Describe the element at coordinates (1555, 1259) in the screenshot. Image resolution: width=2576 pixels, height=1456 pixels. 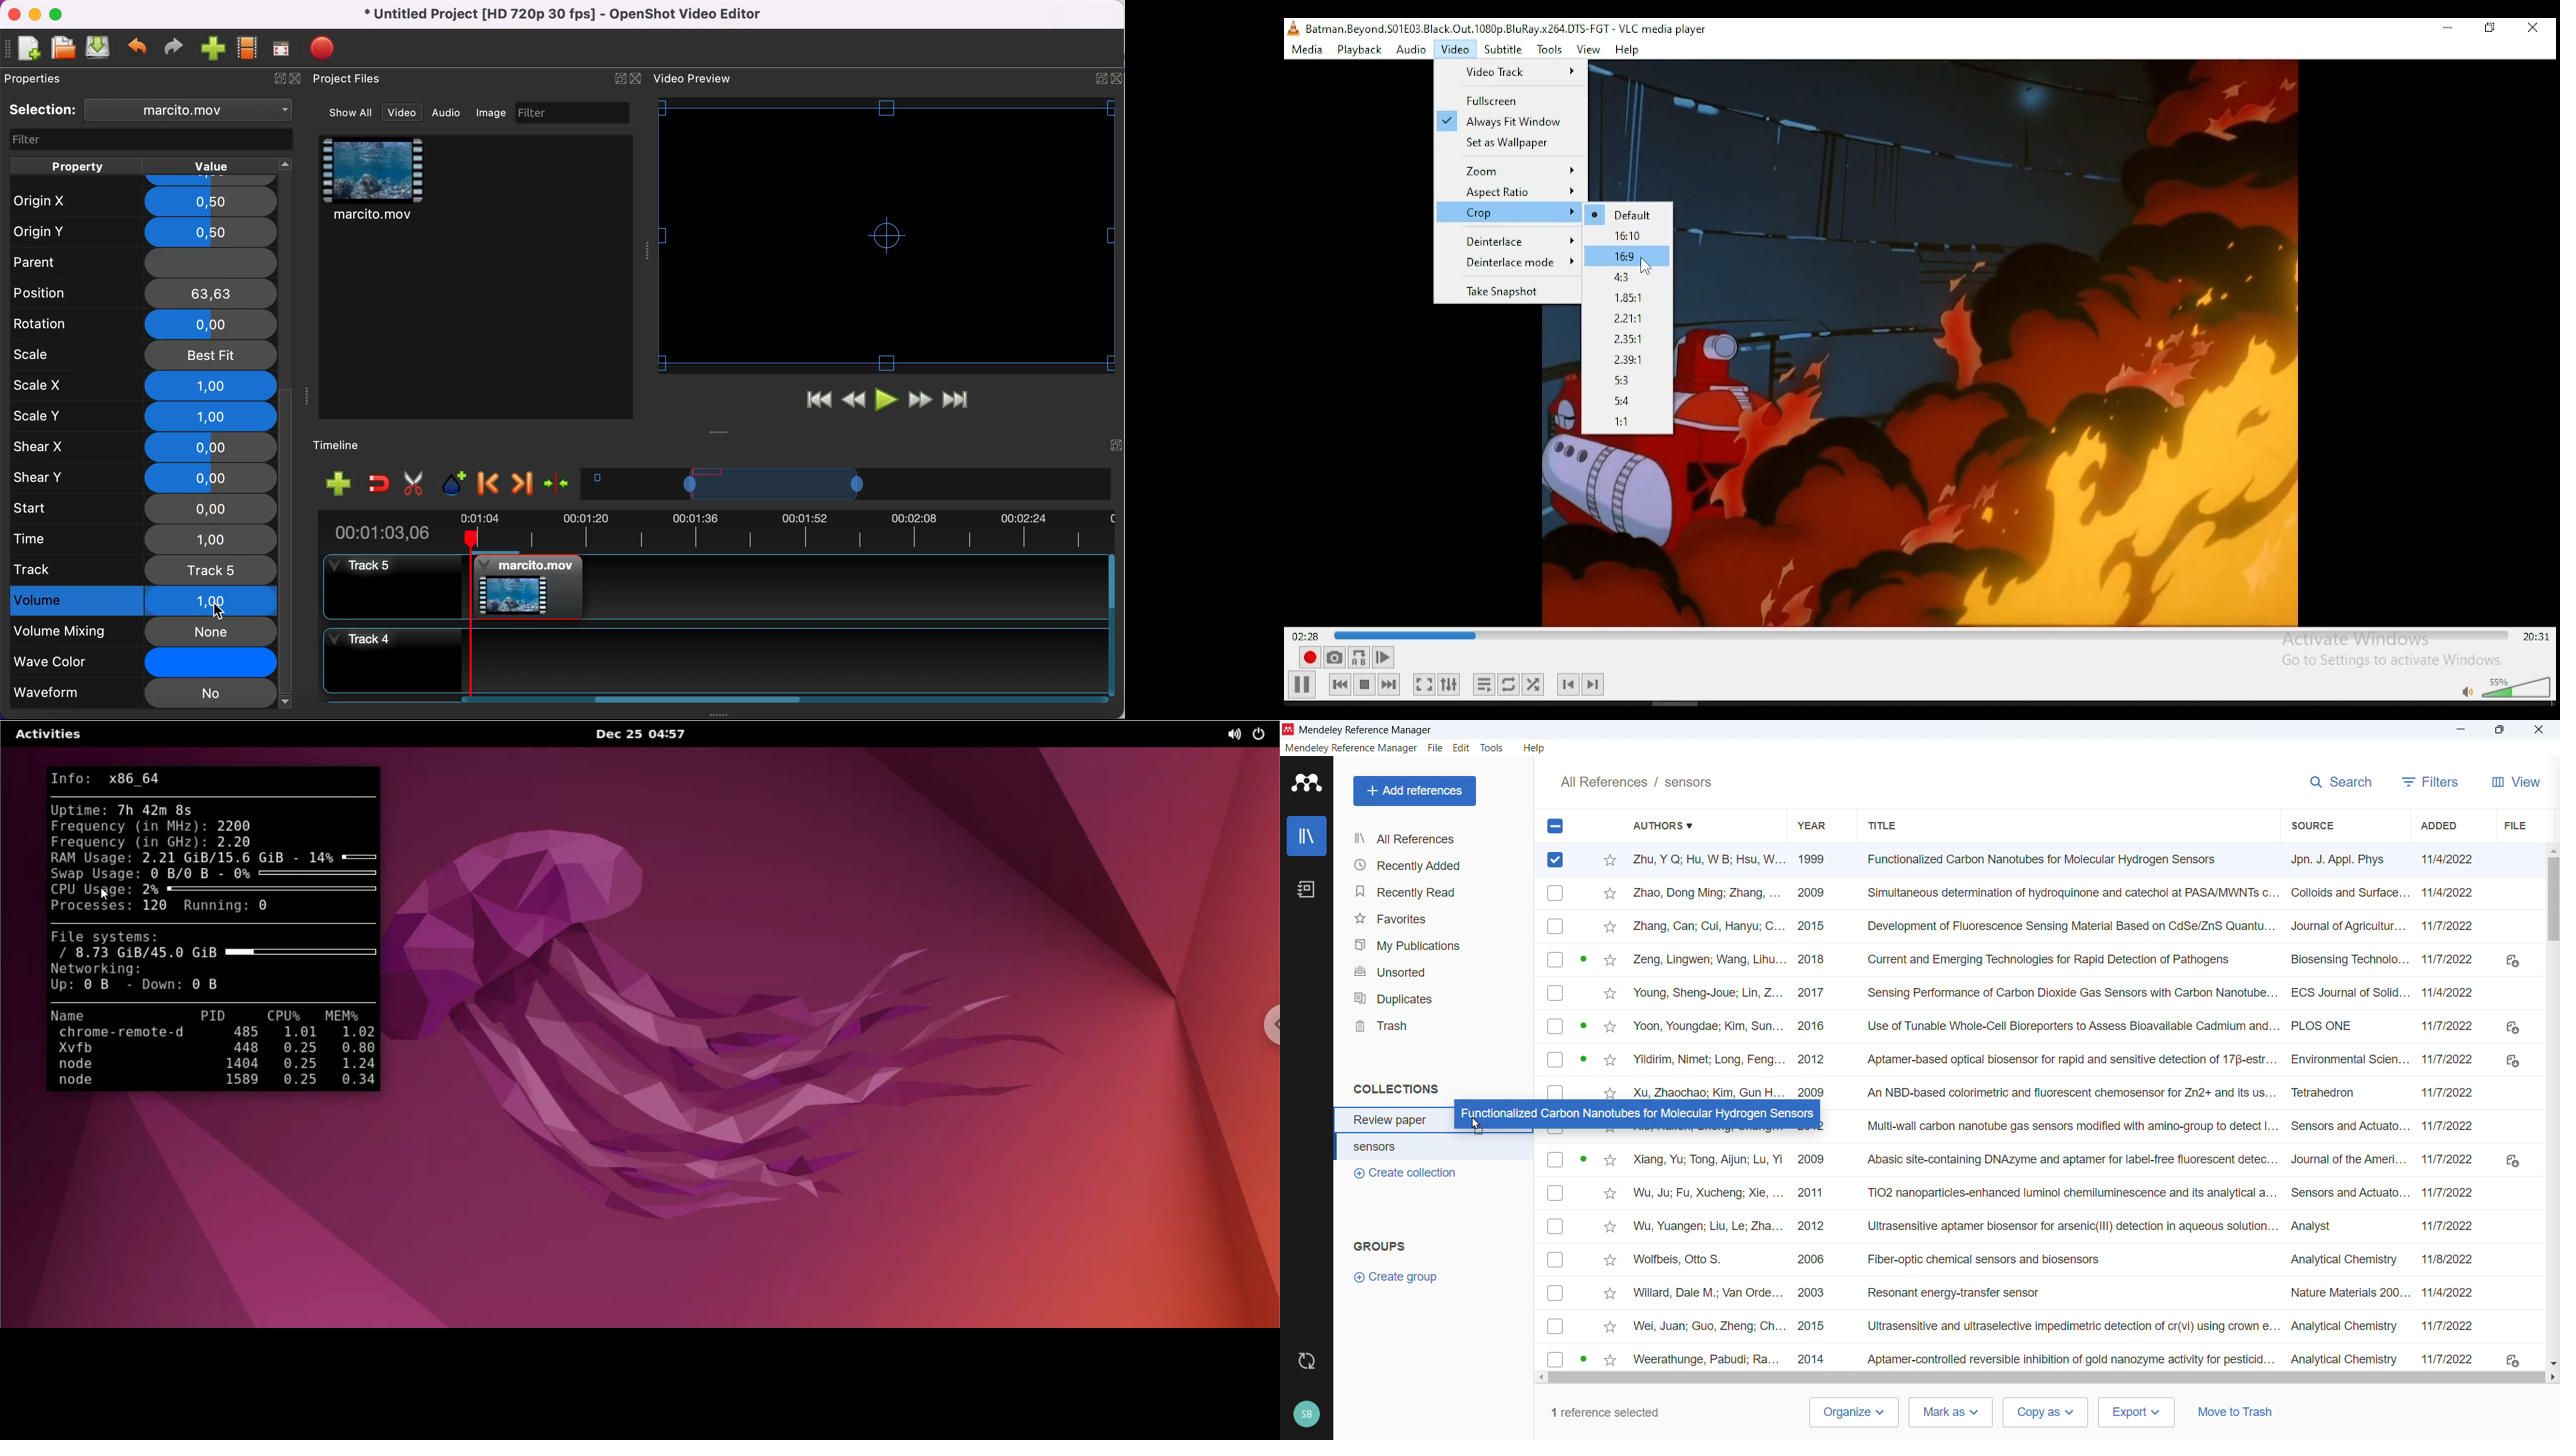
I see `Select individual entries ` at that location.